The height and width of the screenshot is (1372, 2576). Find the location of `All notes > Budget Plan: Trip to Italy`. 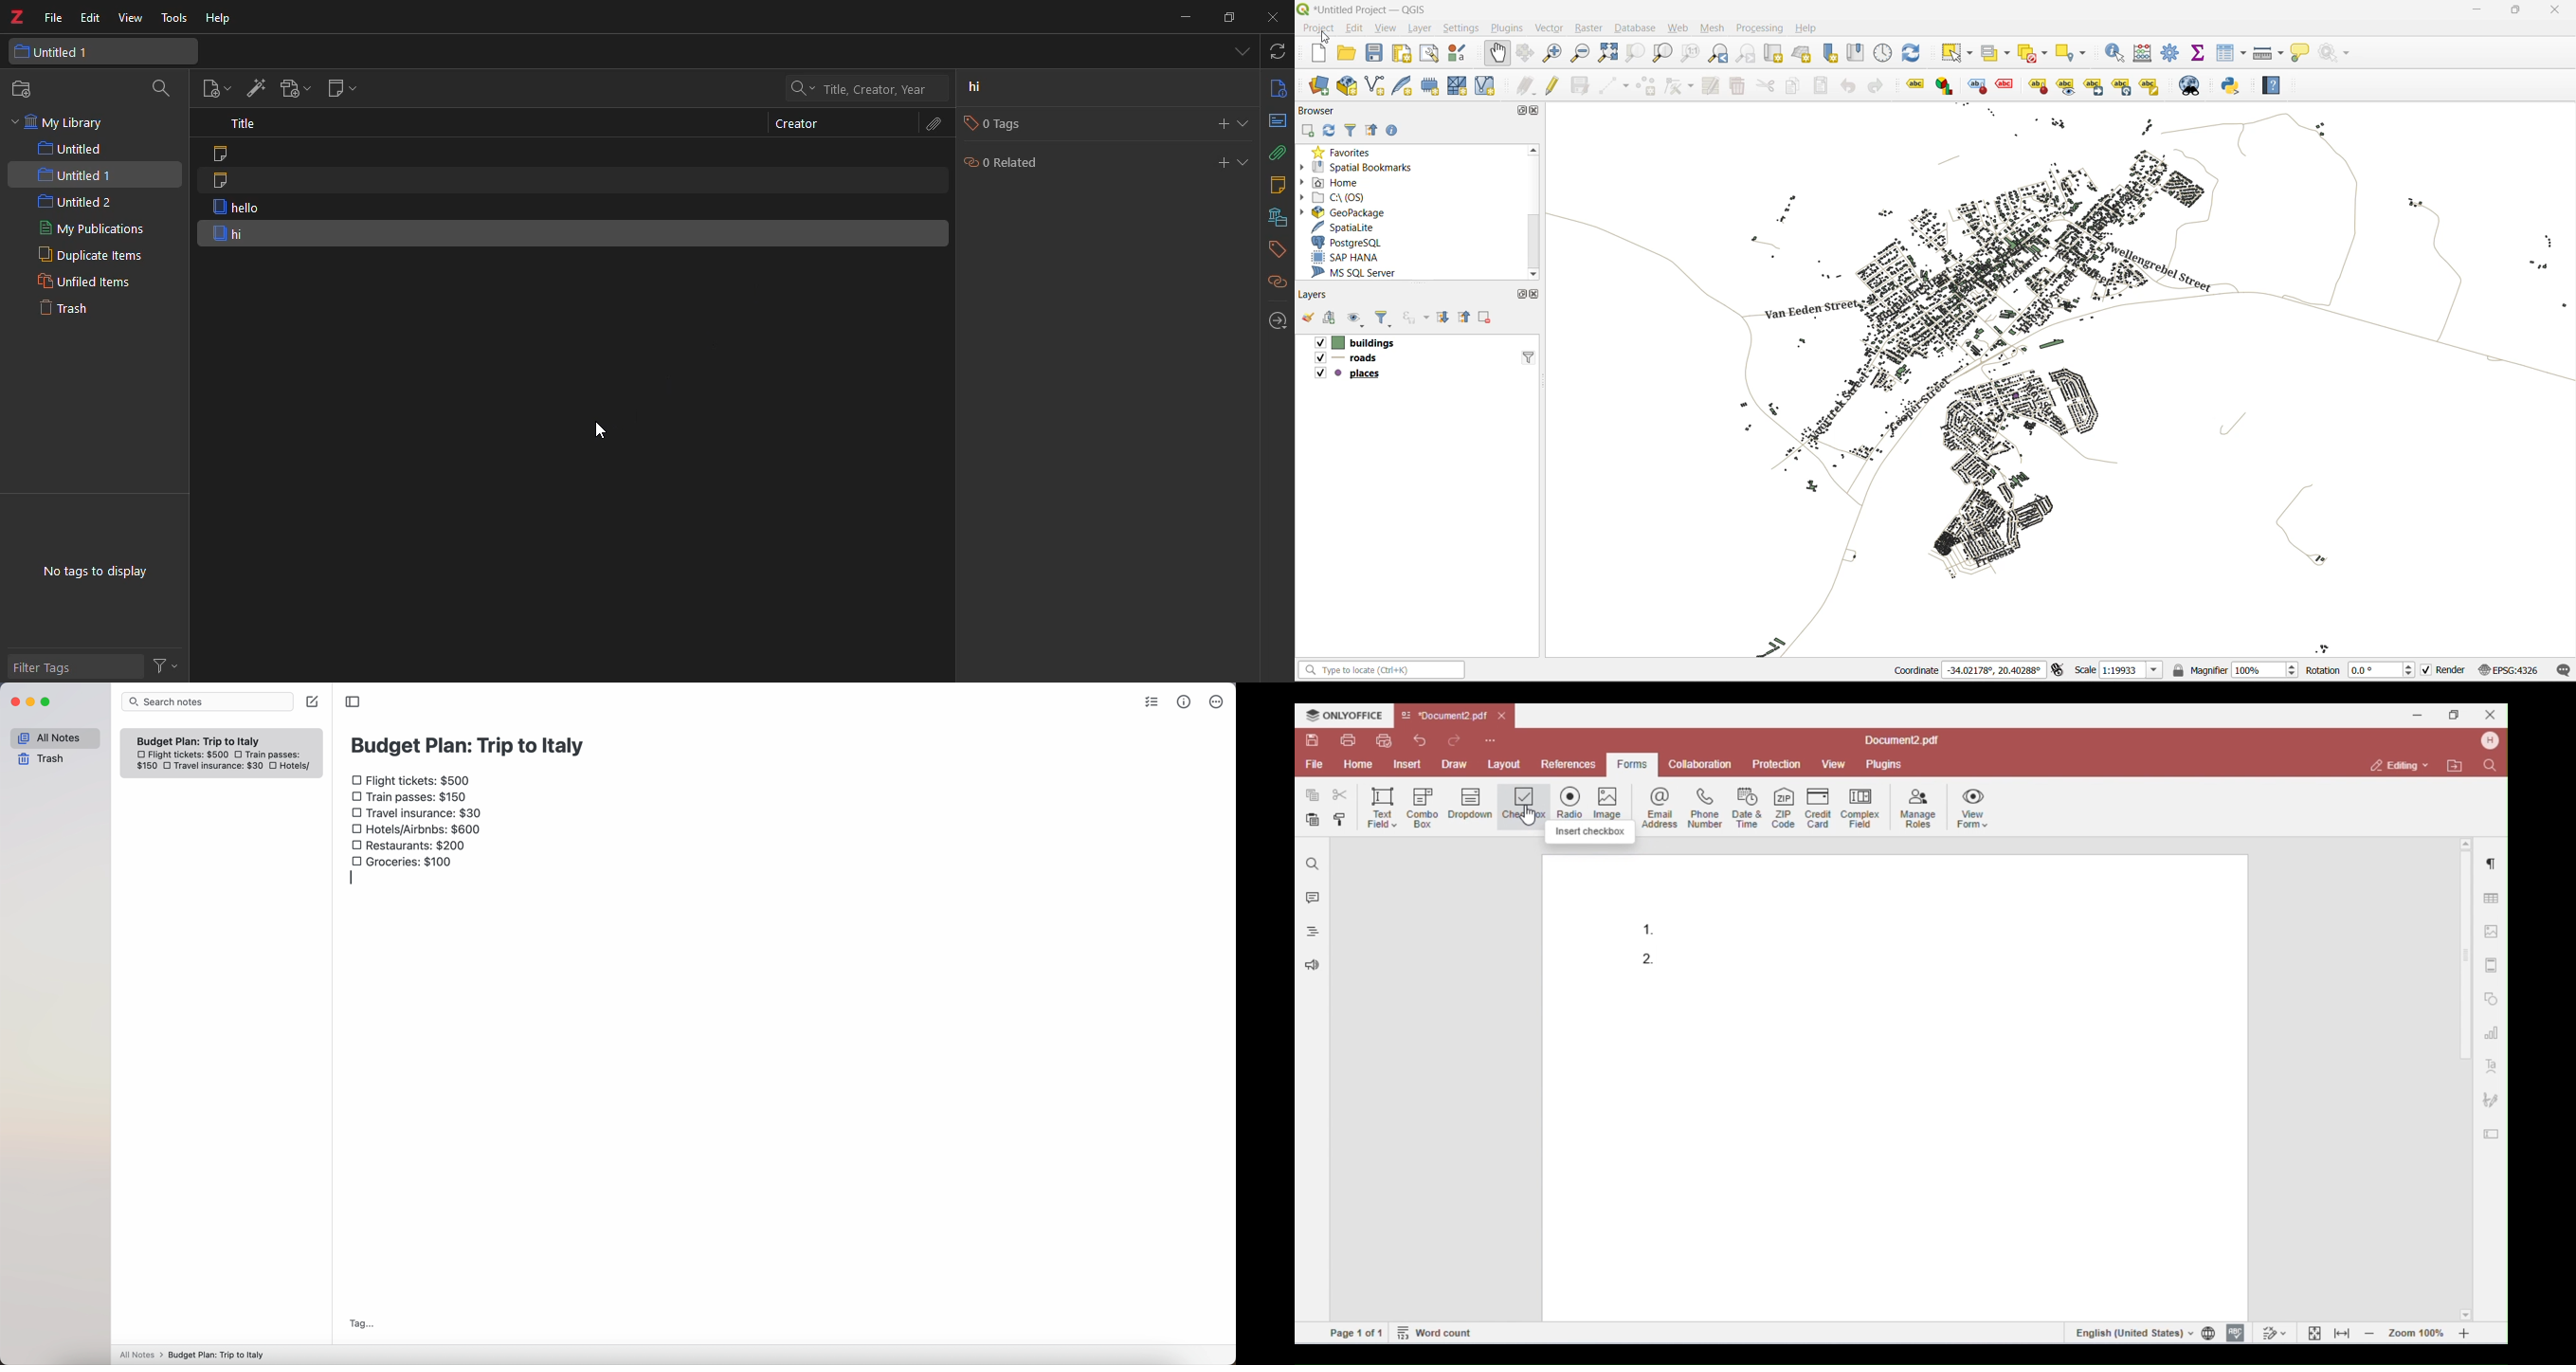

All notes > Budget Plan: Trip to Italy is located at coordinates (197, 1354).